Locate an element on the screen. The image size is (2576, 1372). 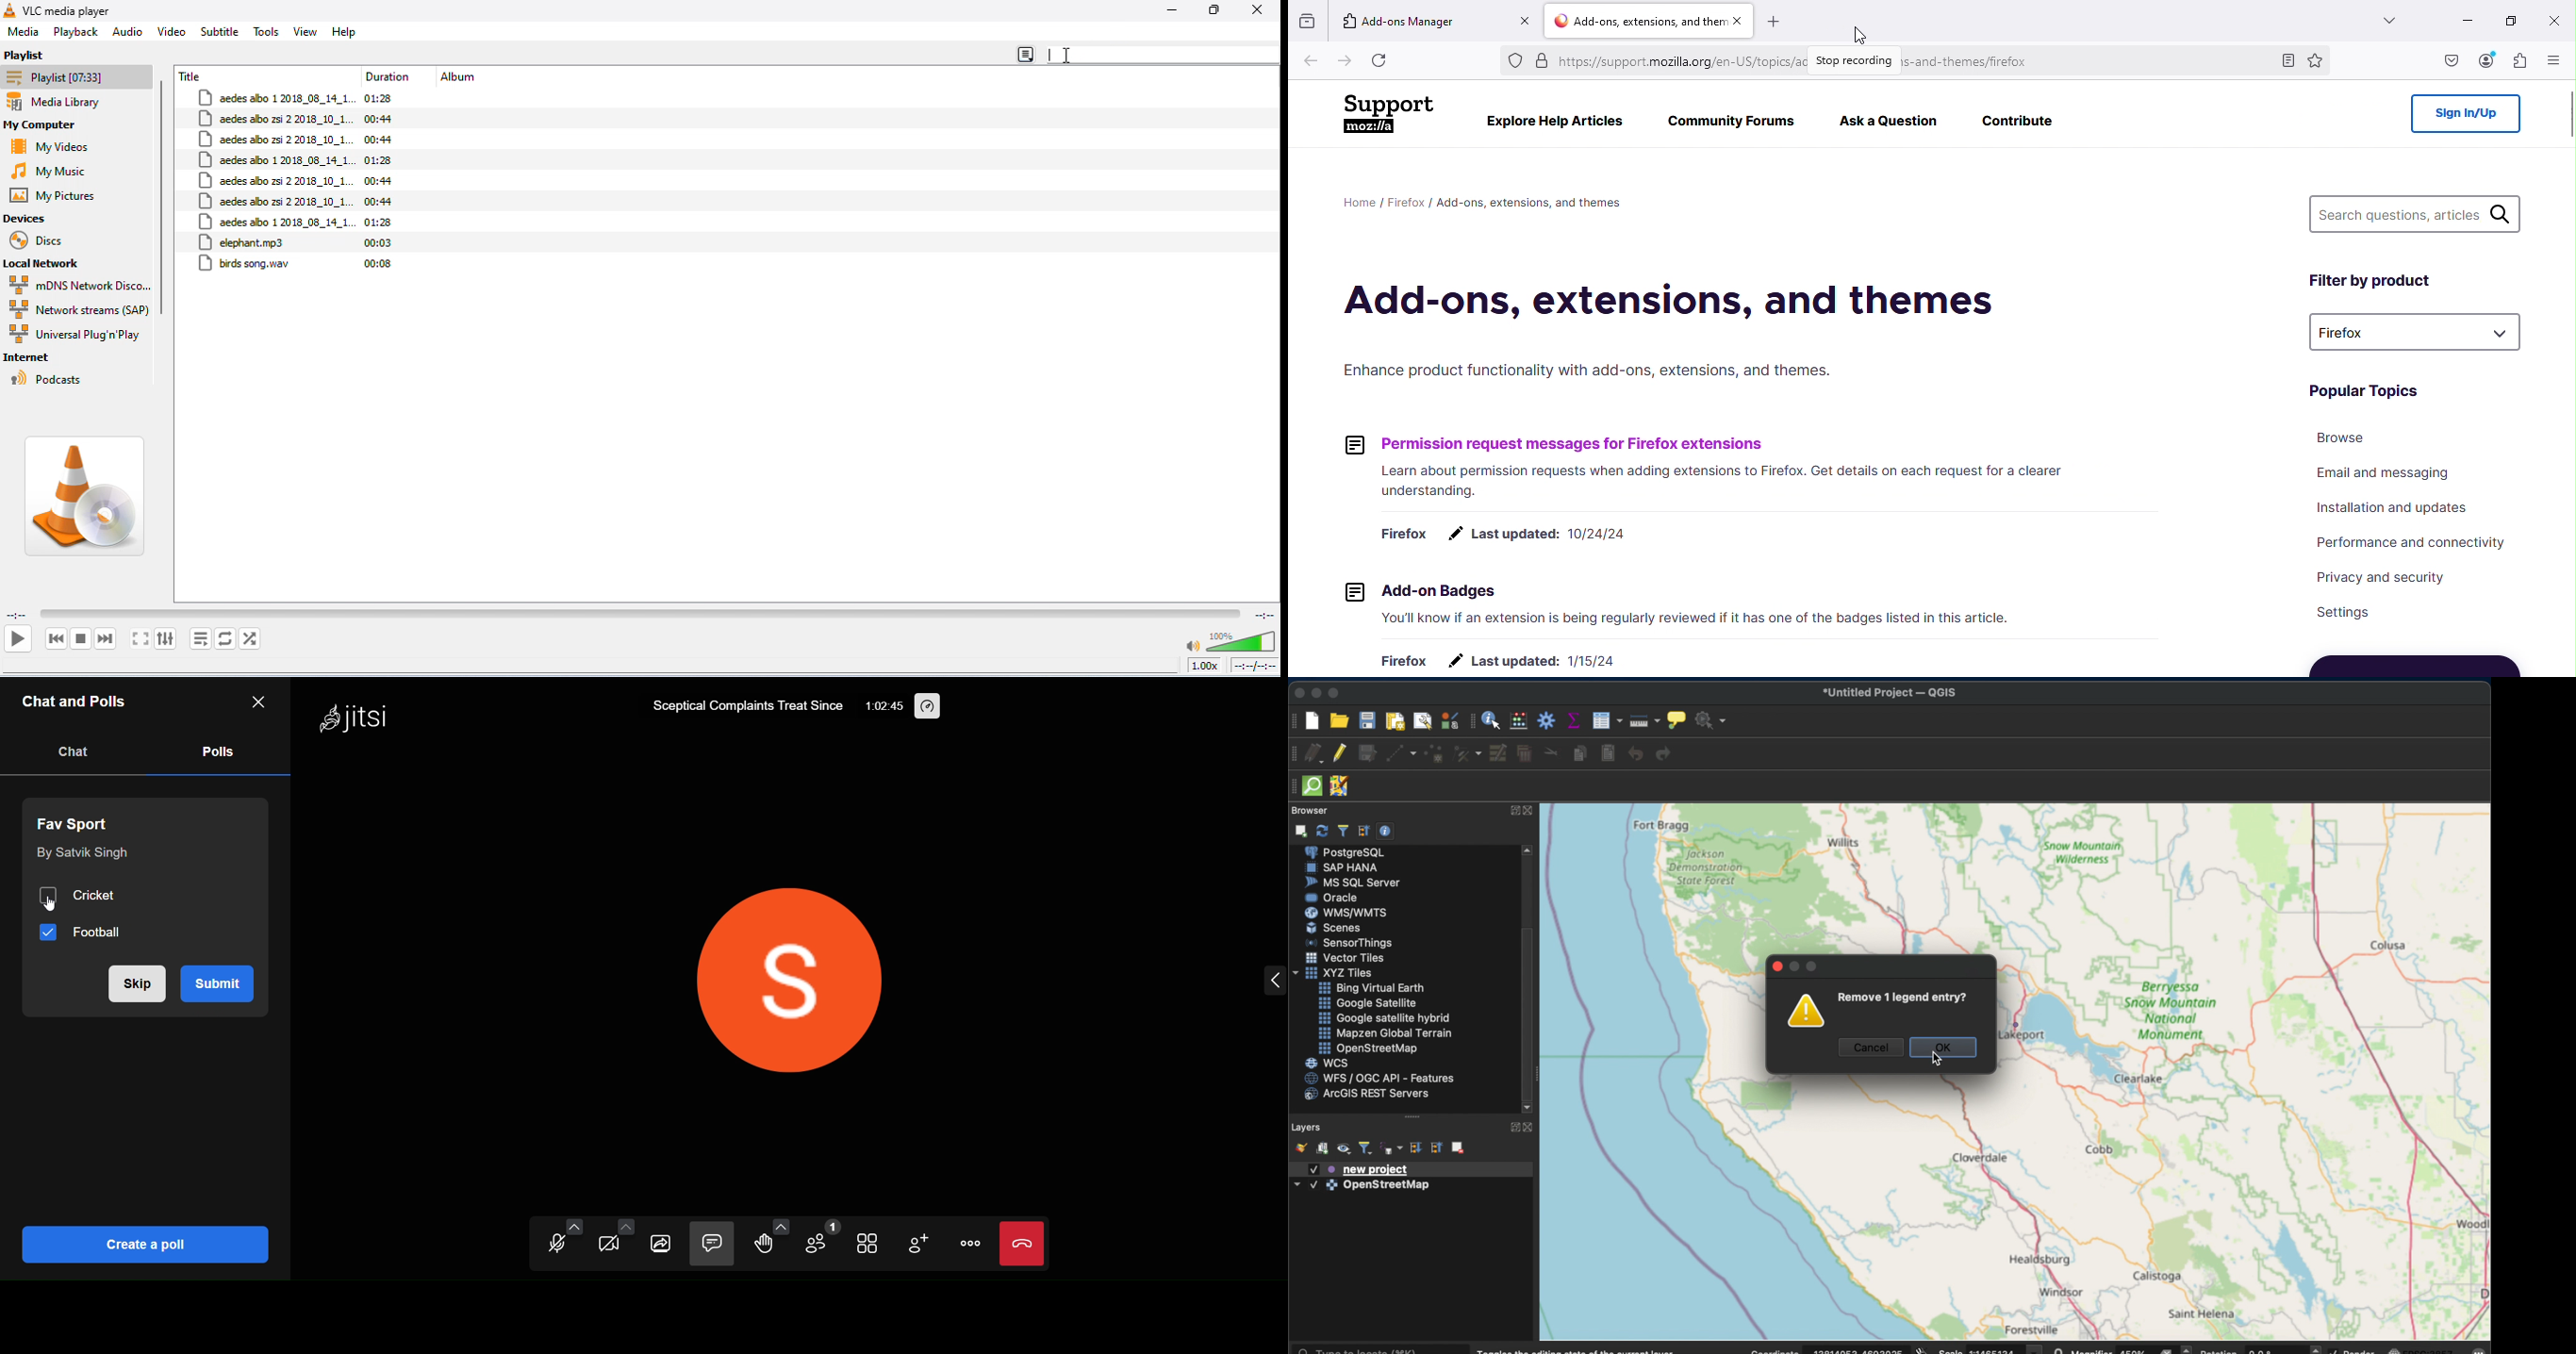
Site information is located at coordinates (1542, 60).